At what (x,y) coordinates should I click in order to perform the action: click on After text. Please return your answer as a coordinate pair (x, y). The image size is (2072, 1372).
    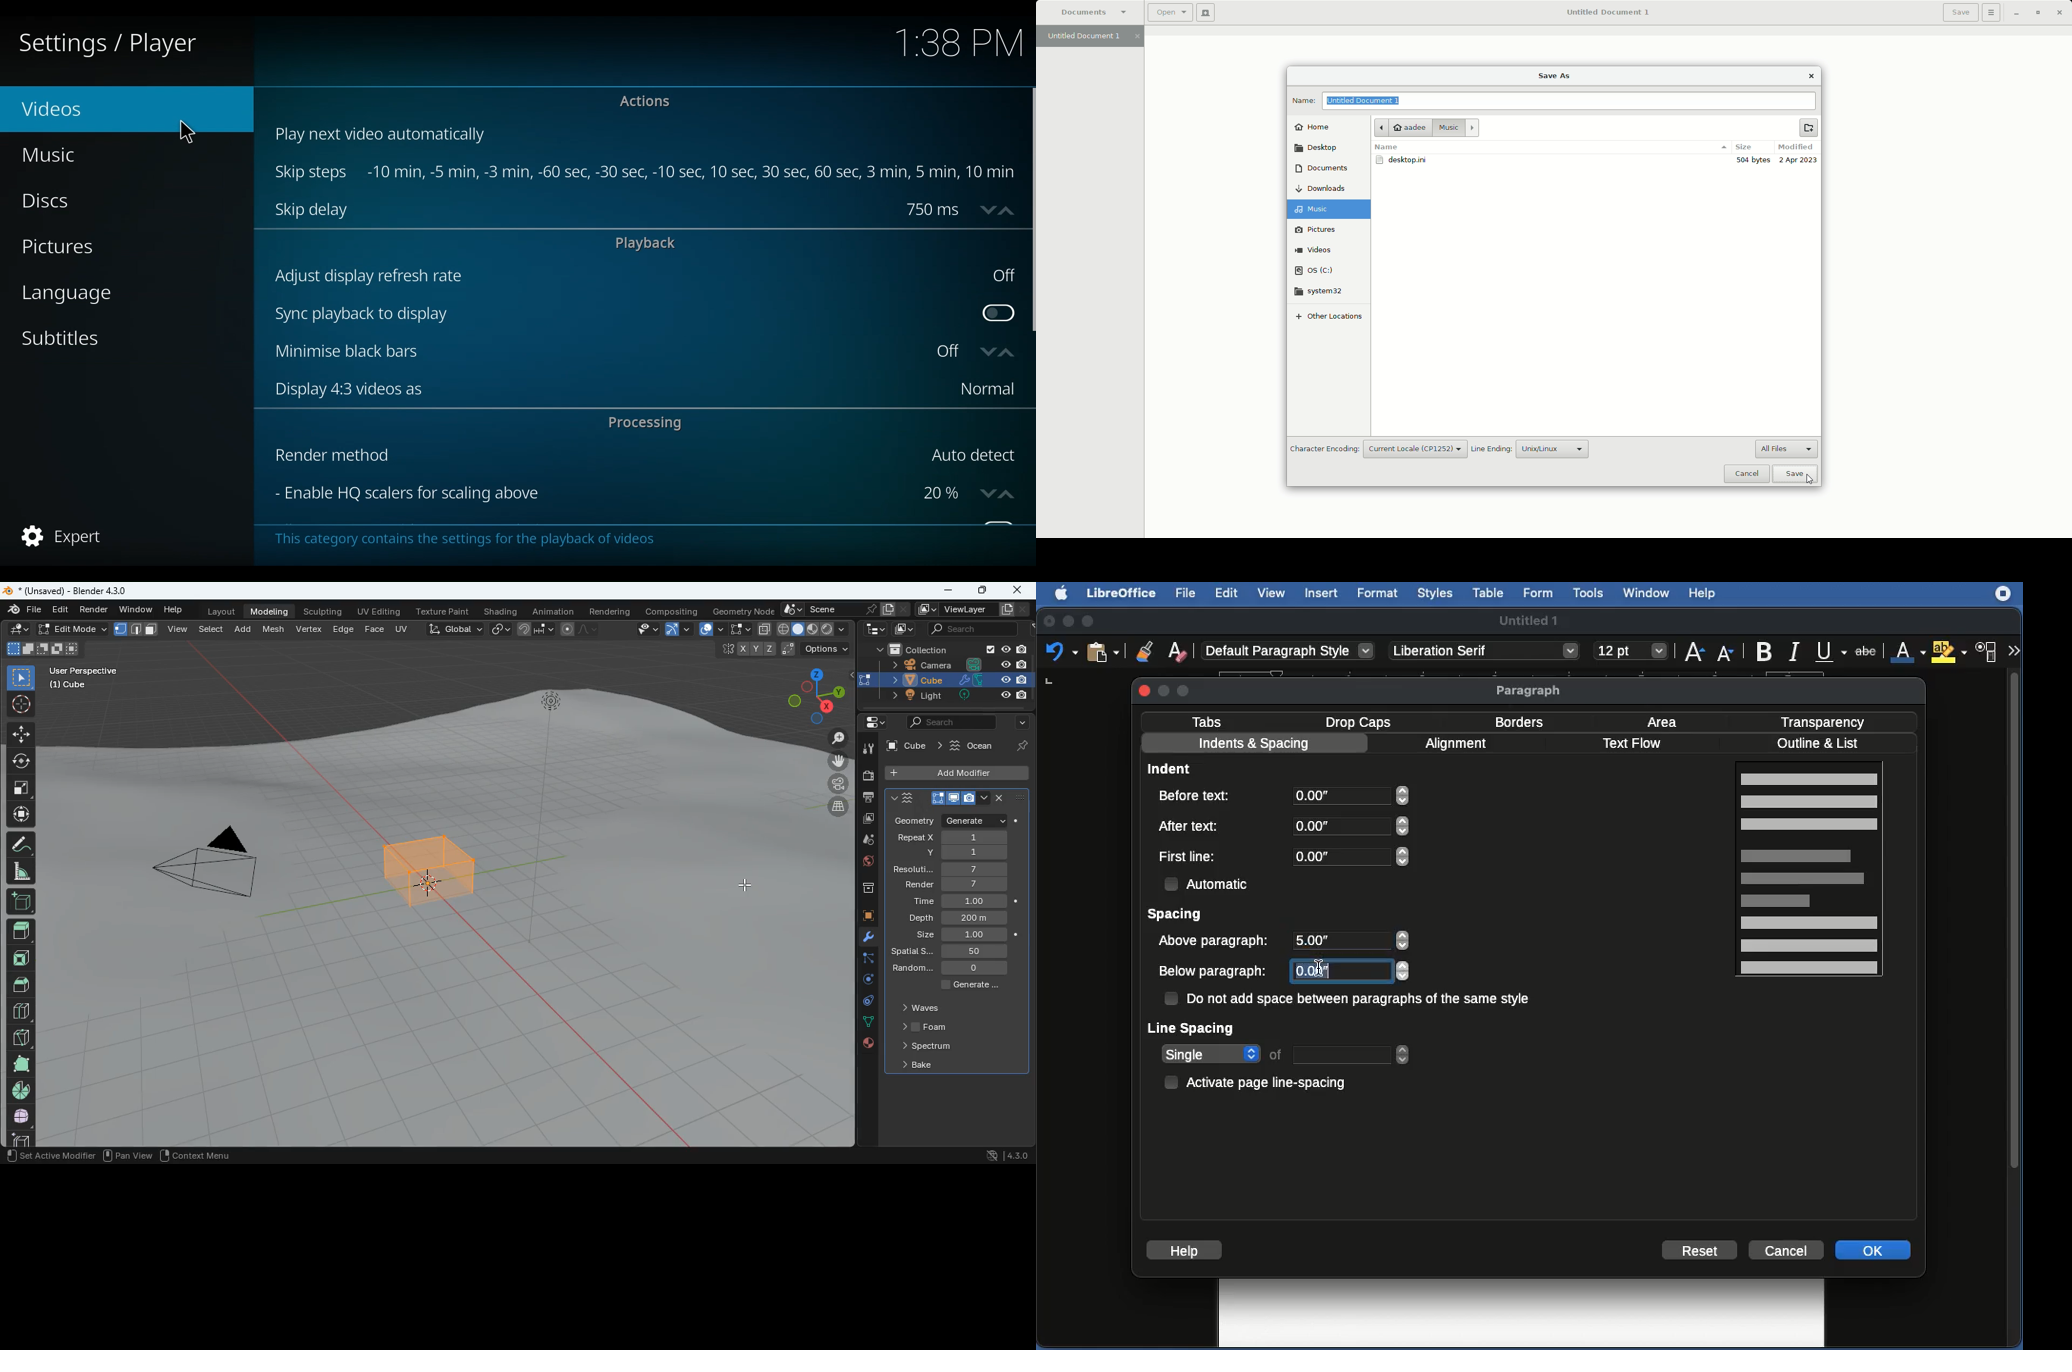
    Looking at the image, I should click on (1192, 825).